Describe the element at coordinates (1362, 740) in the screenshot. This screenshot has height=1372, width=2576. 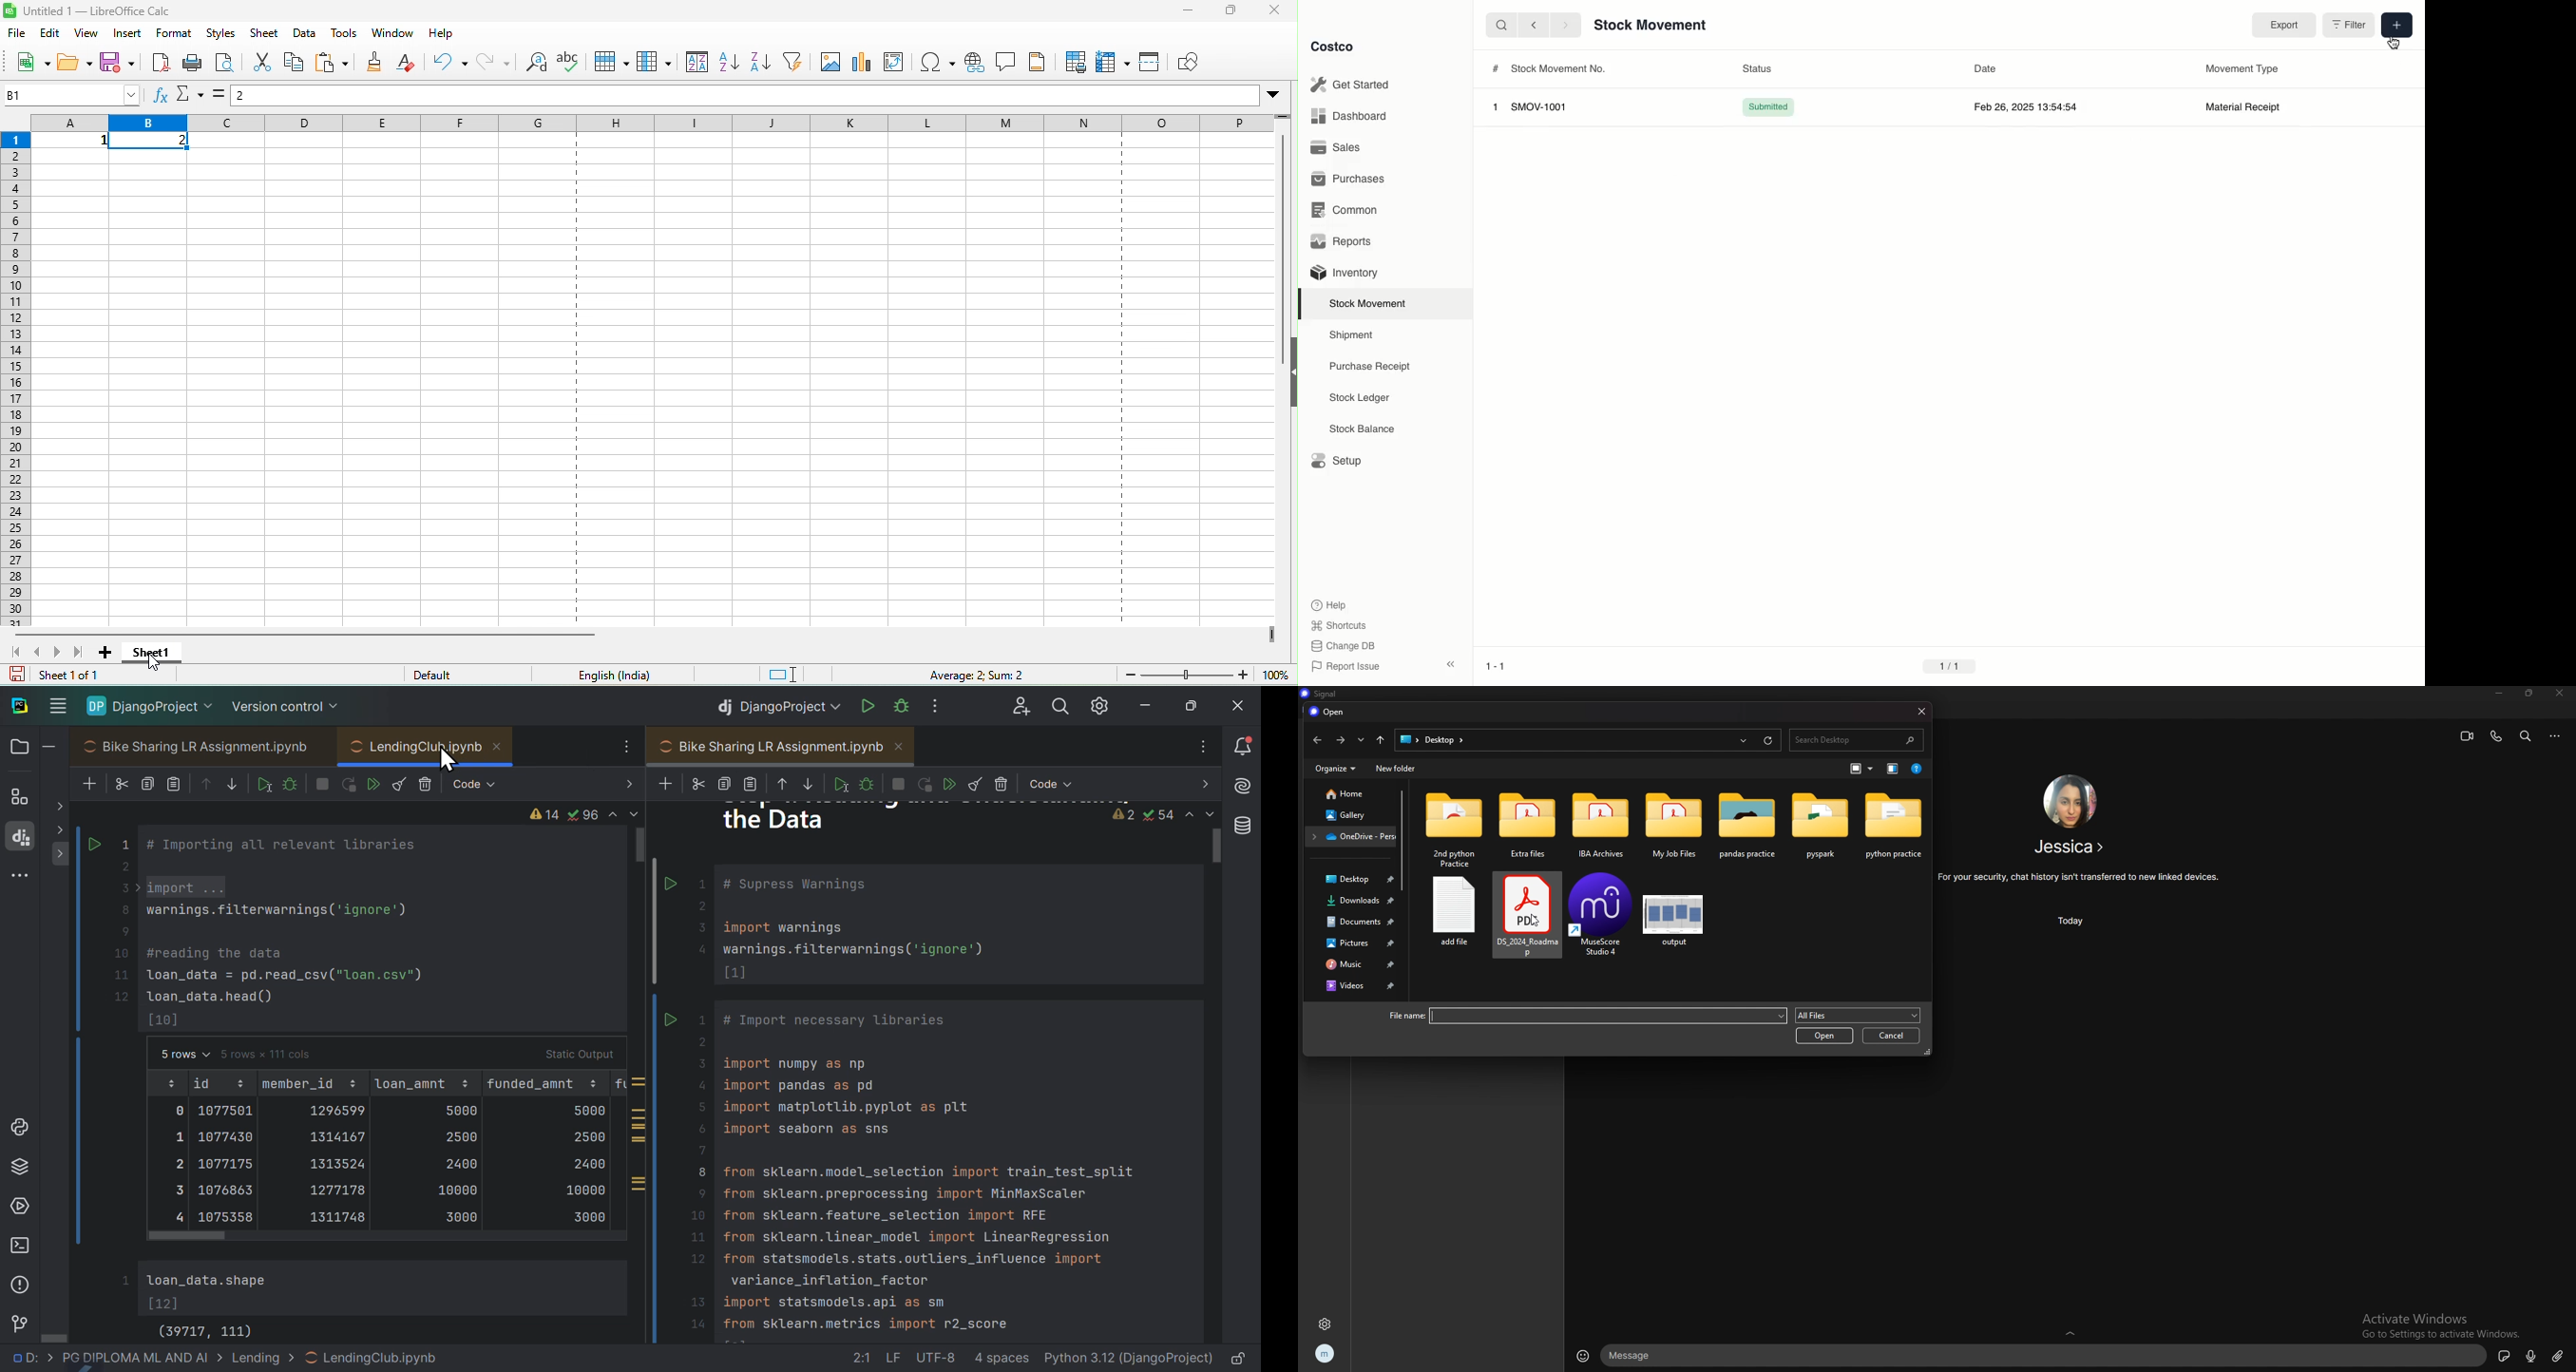
I see `recent` at that location.